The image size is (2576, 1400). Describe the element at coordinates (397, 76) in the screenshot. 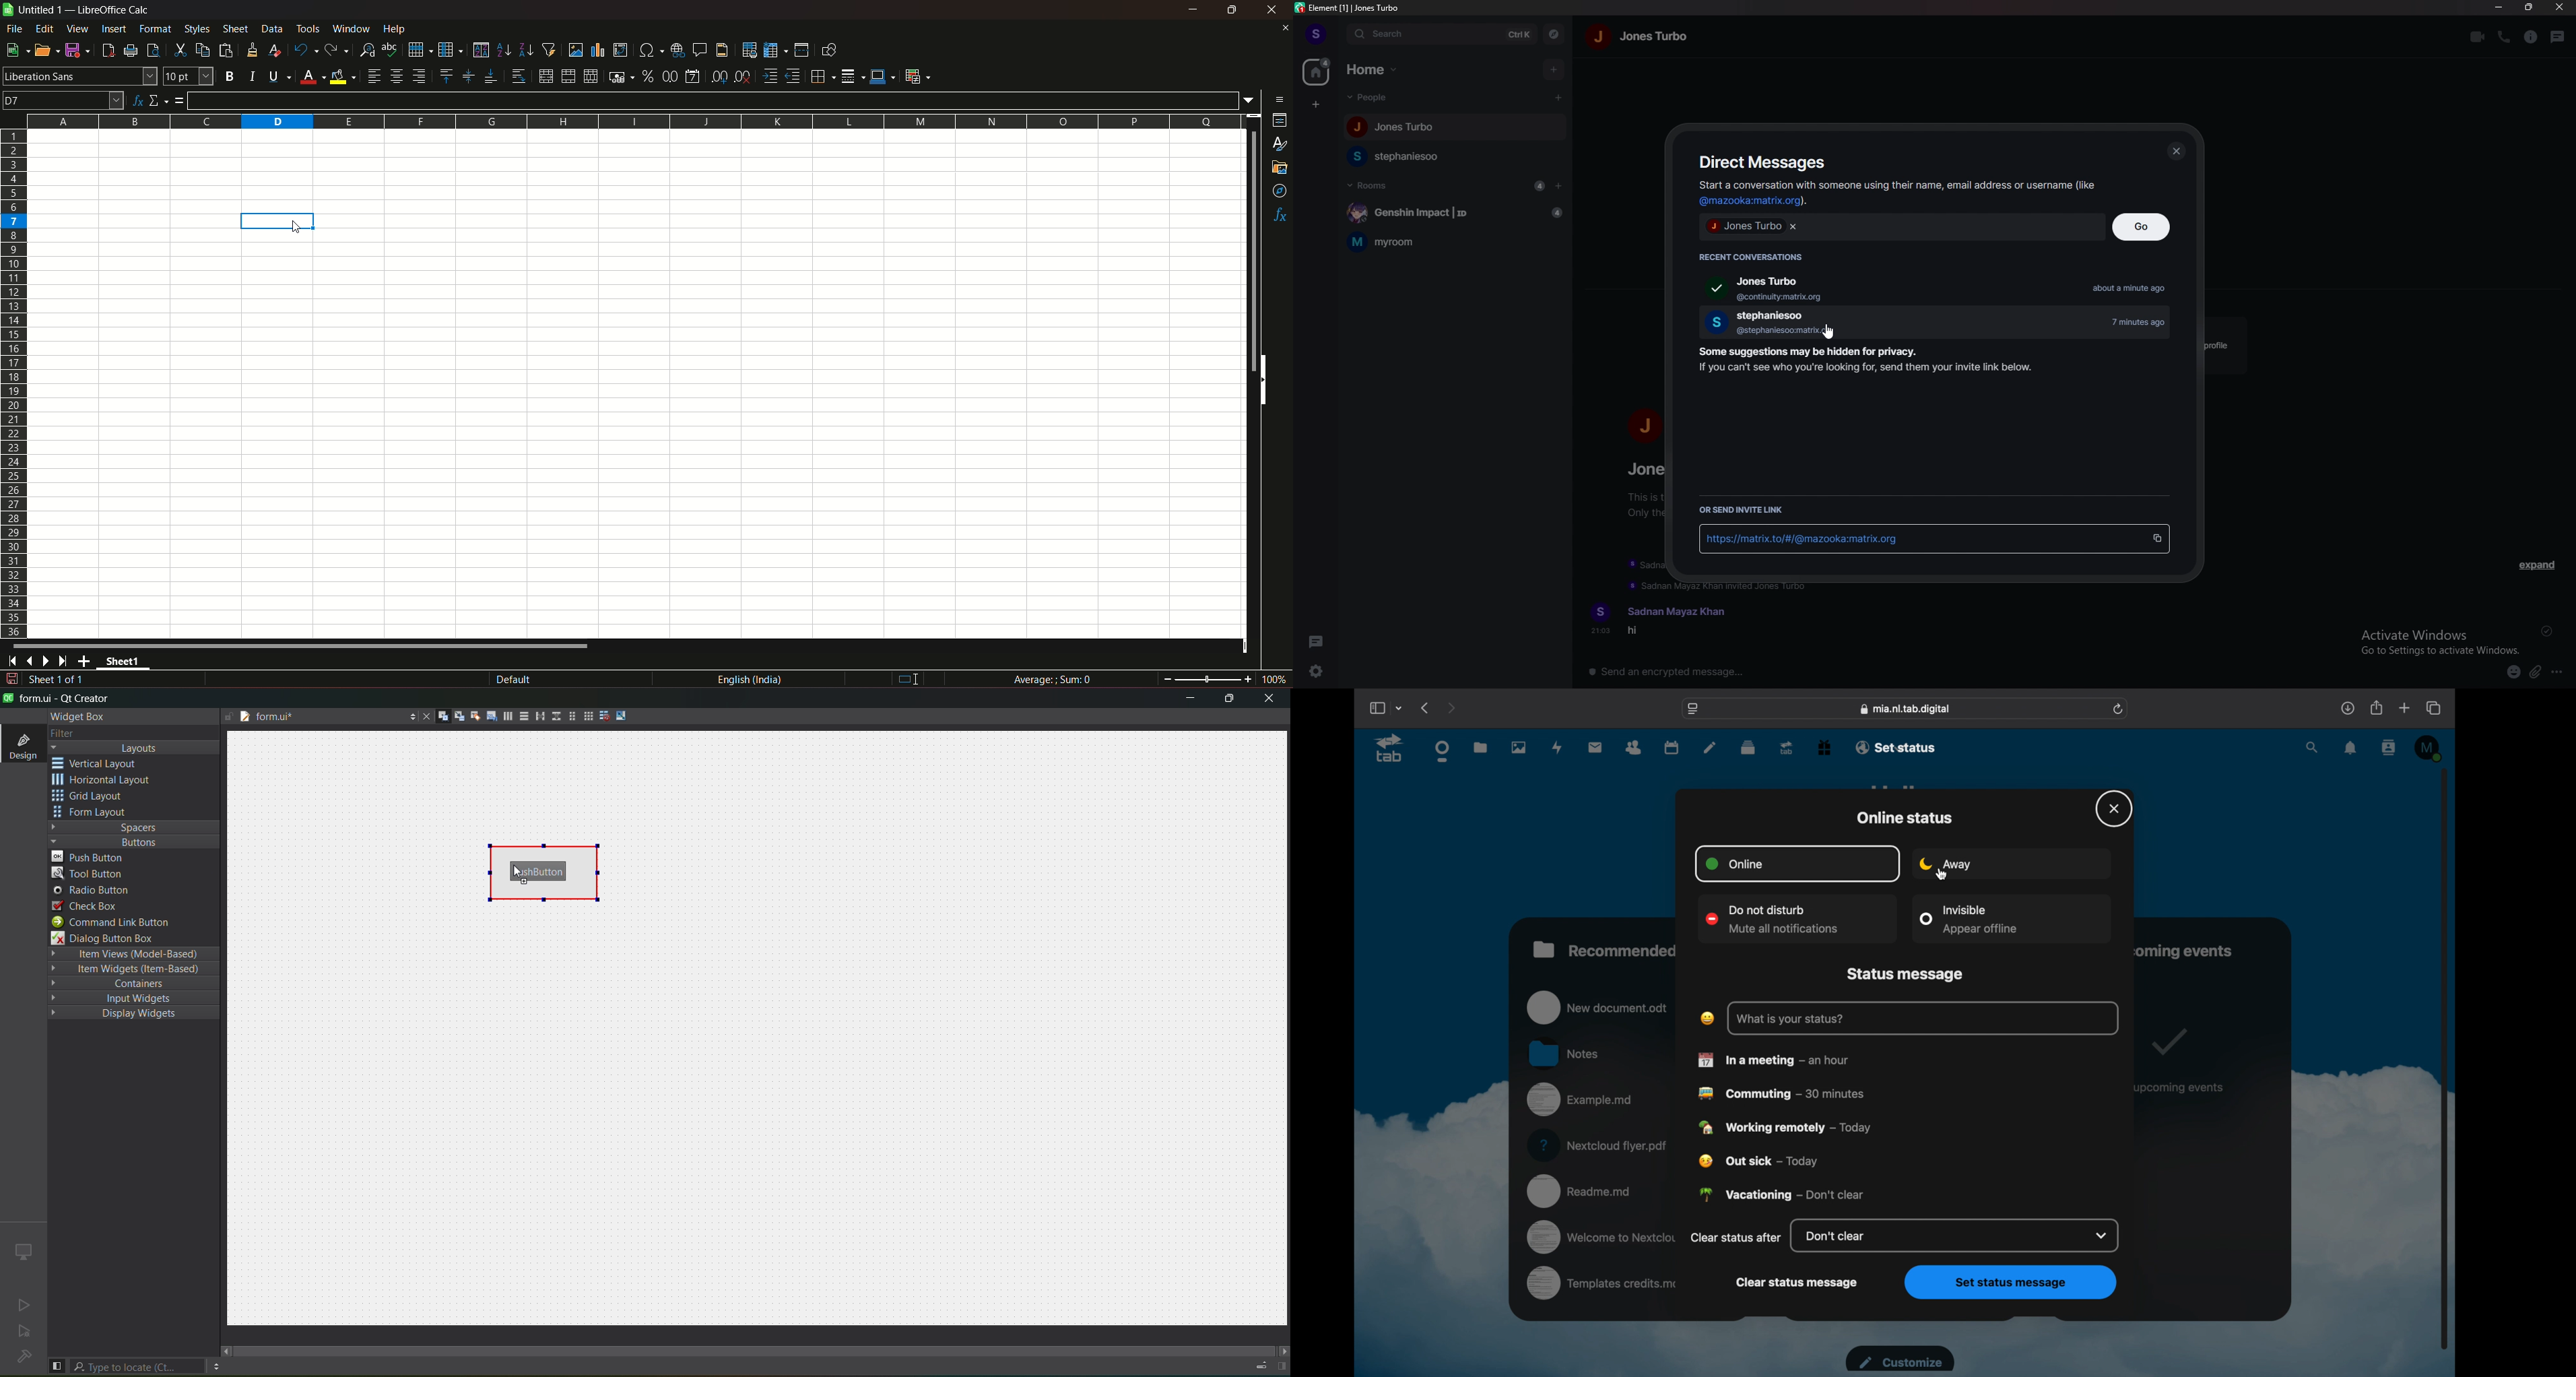

I see `align center` at that location.